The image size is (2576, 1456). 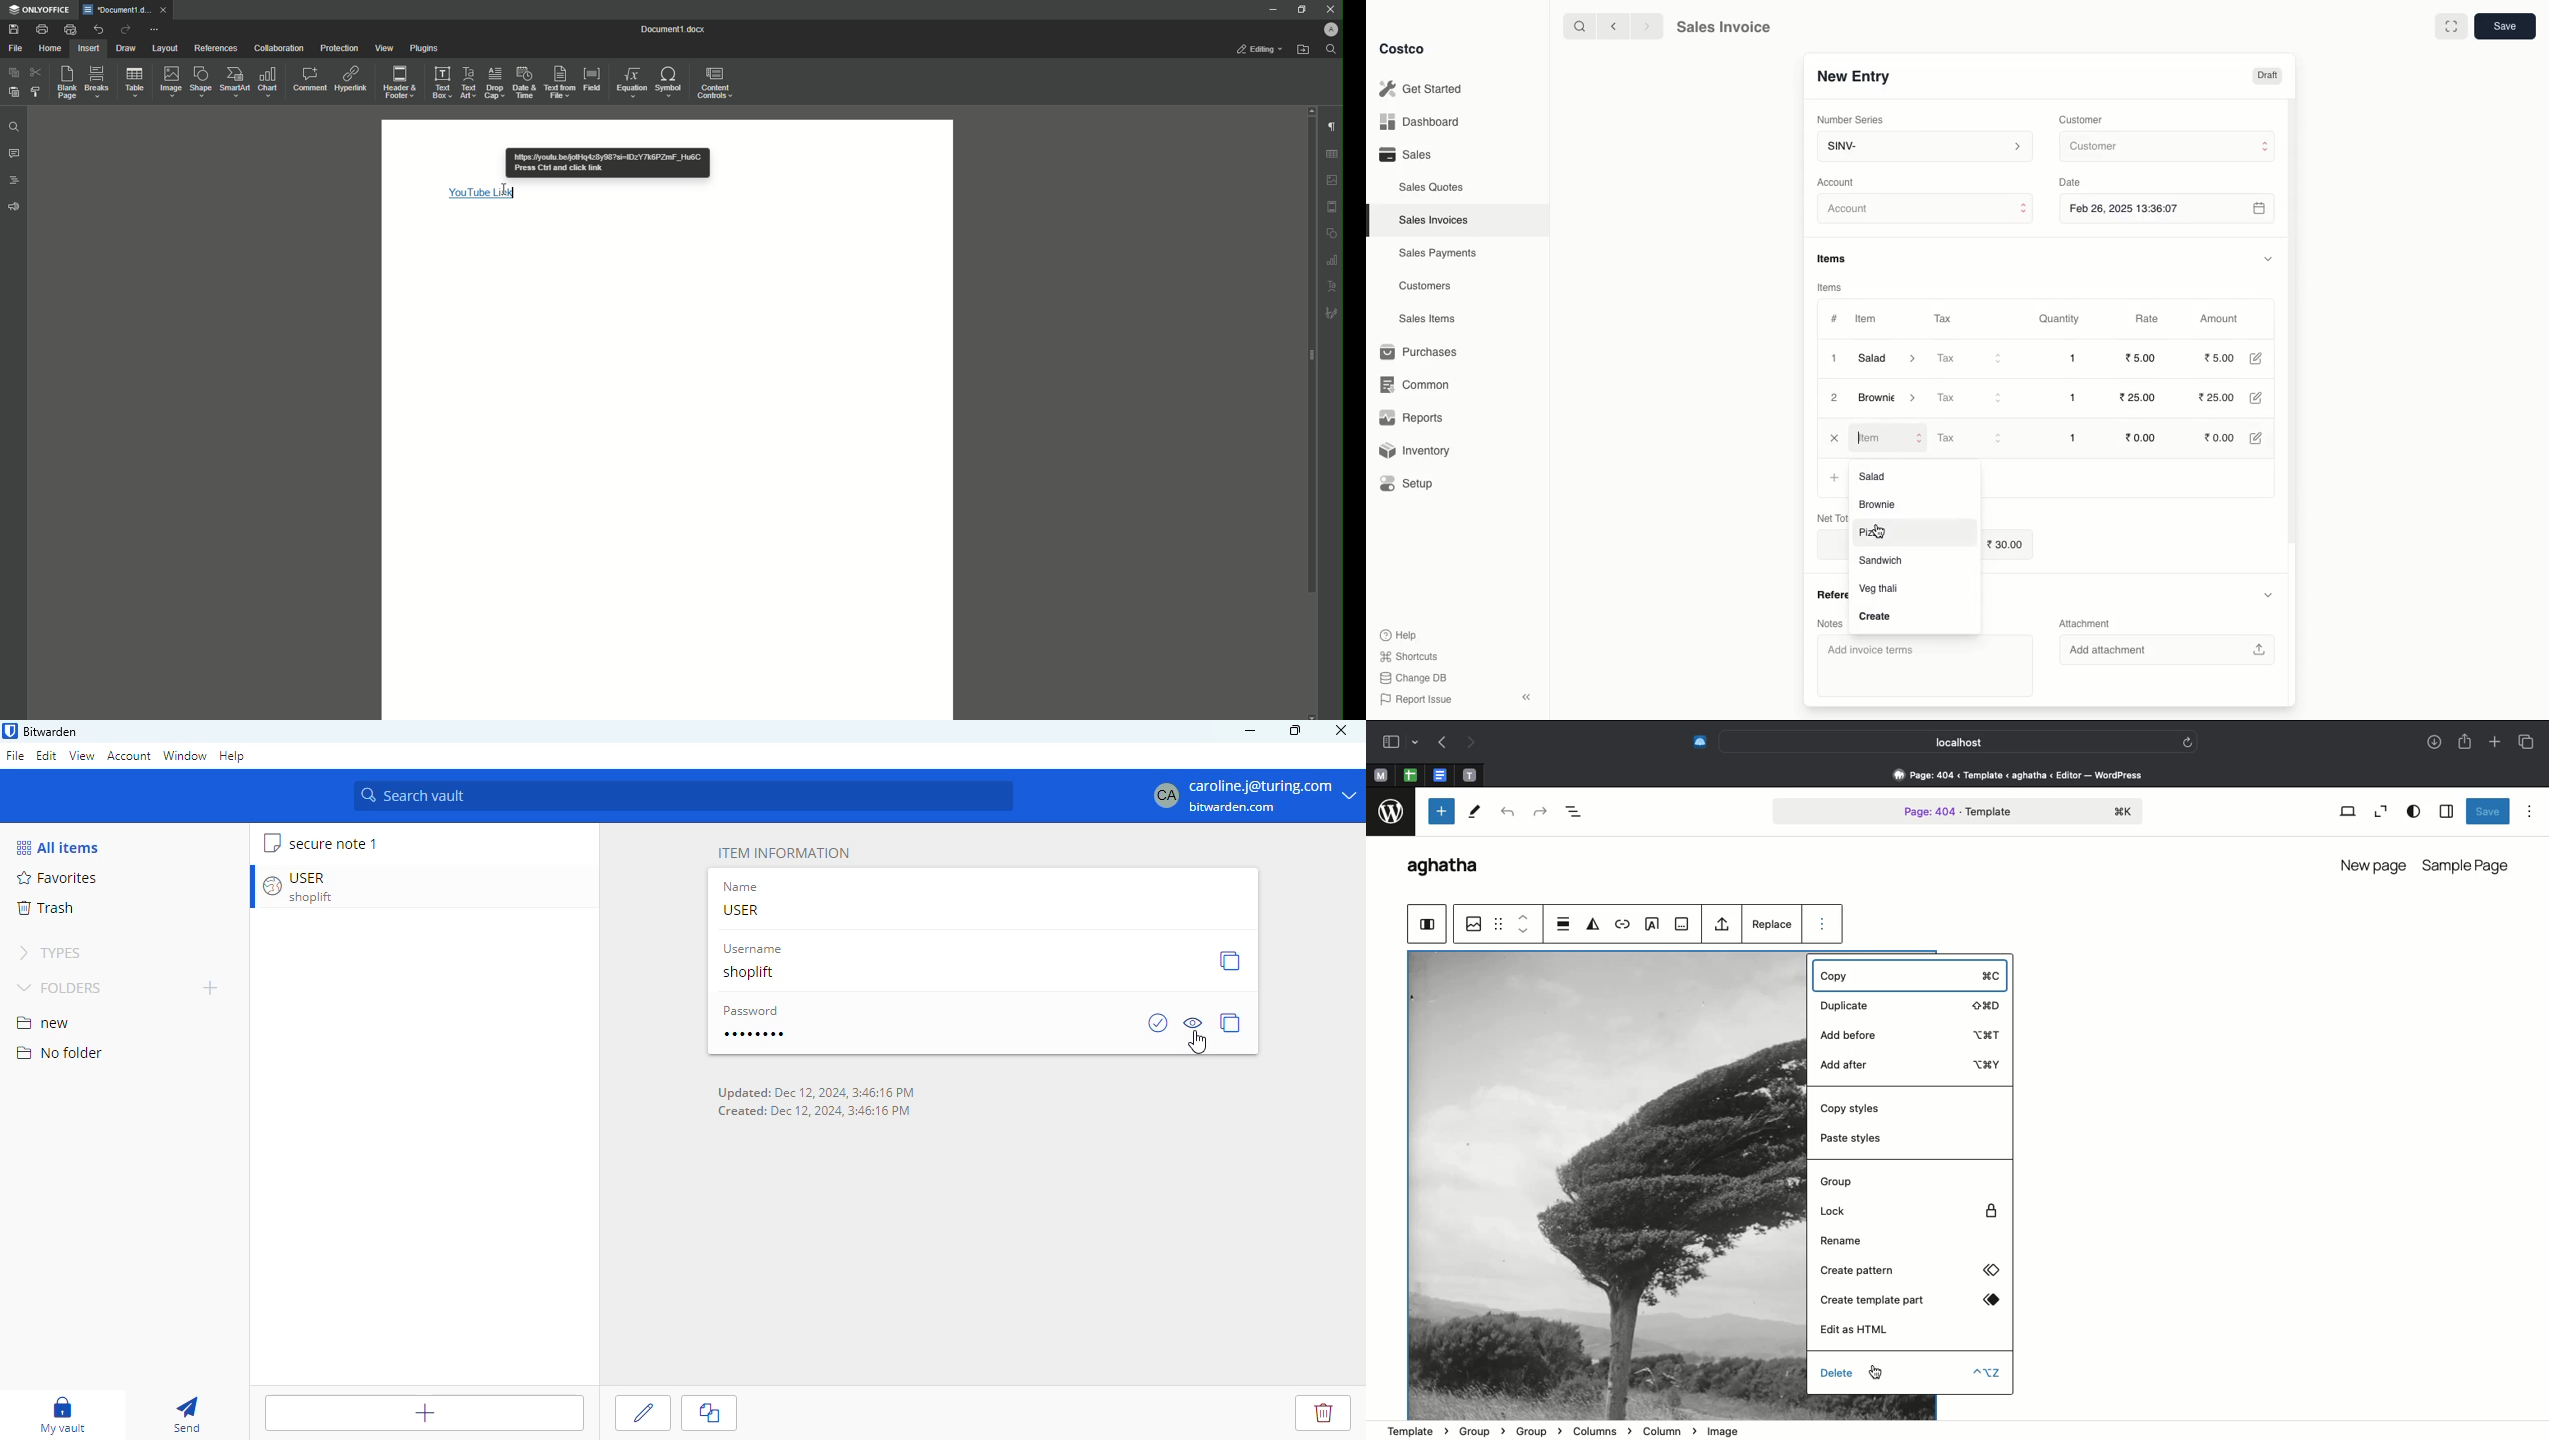 What do you see at coordinates (1912, 1212) in the screenshot?
I see `Lock` at bounding box center [1912, 1212].